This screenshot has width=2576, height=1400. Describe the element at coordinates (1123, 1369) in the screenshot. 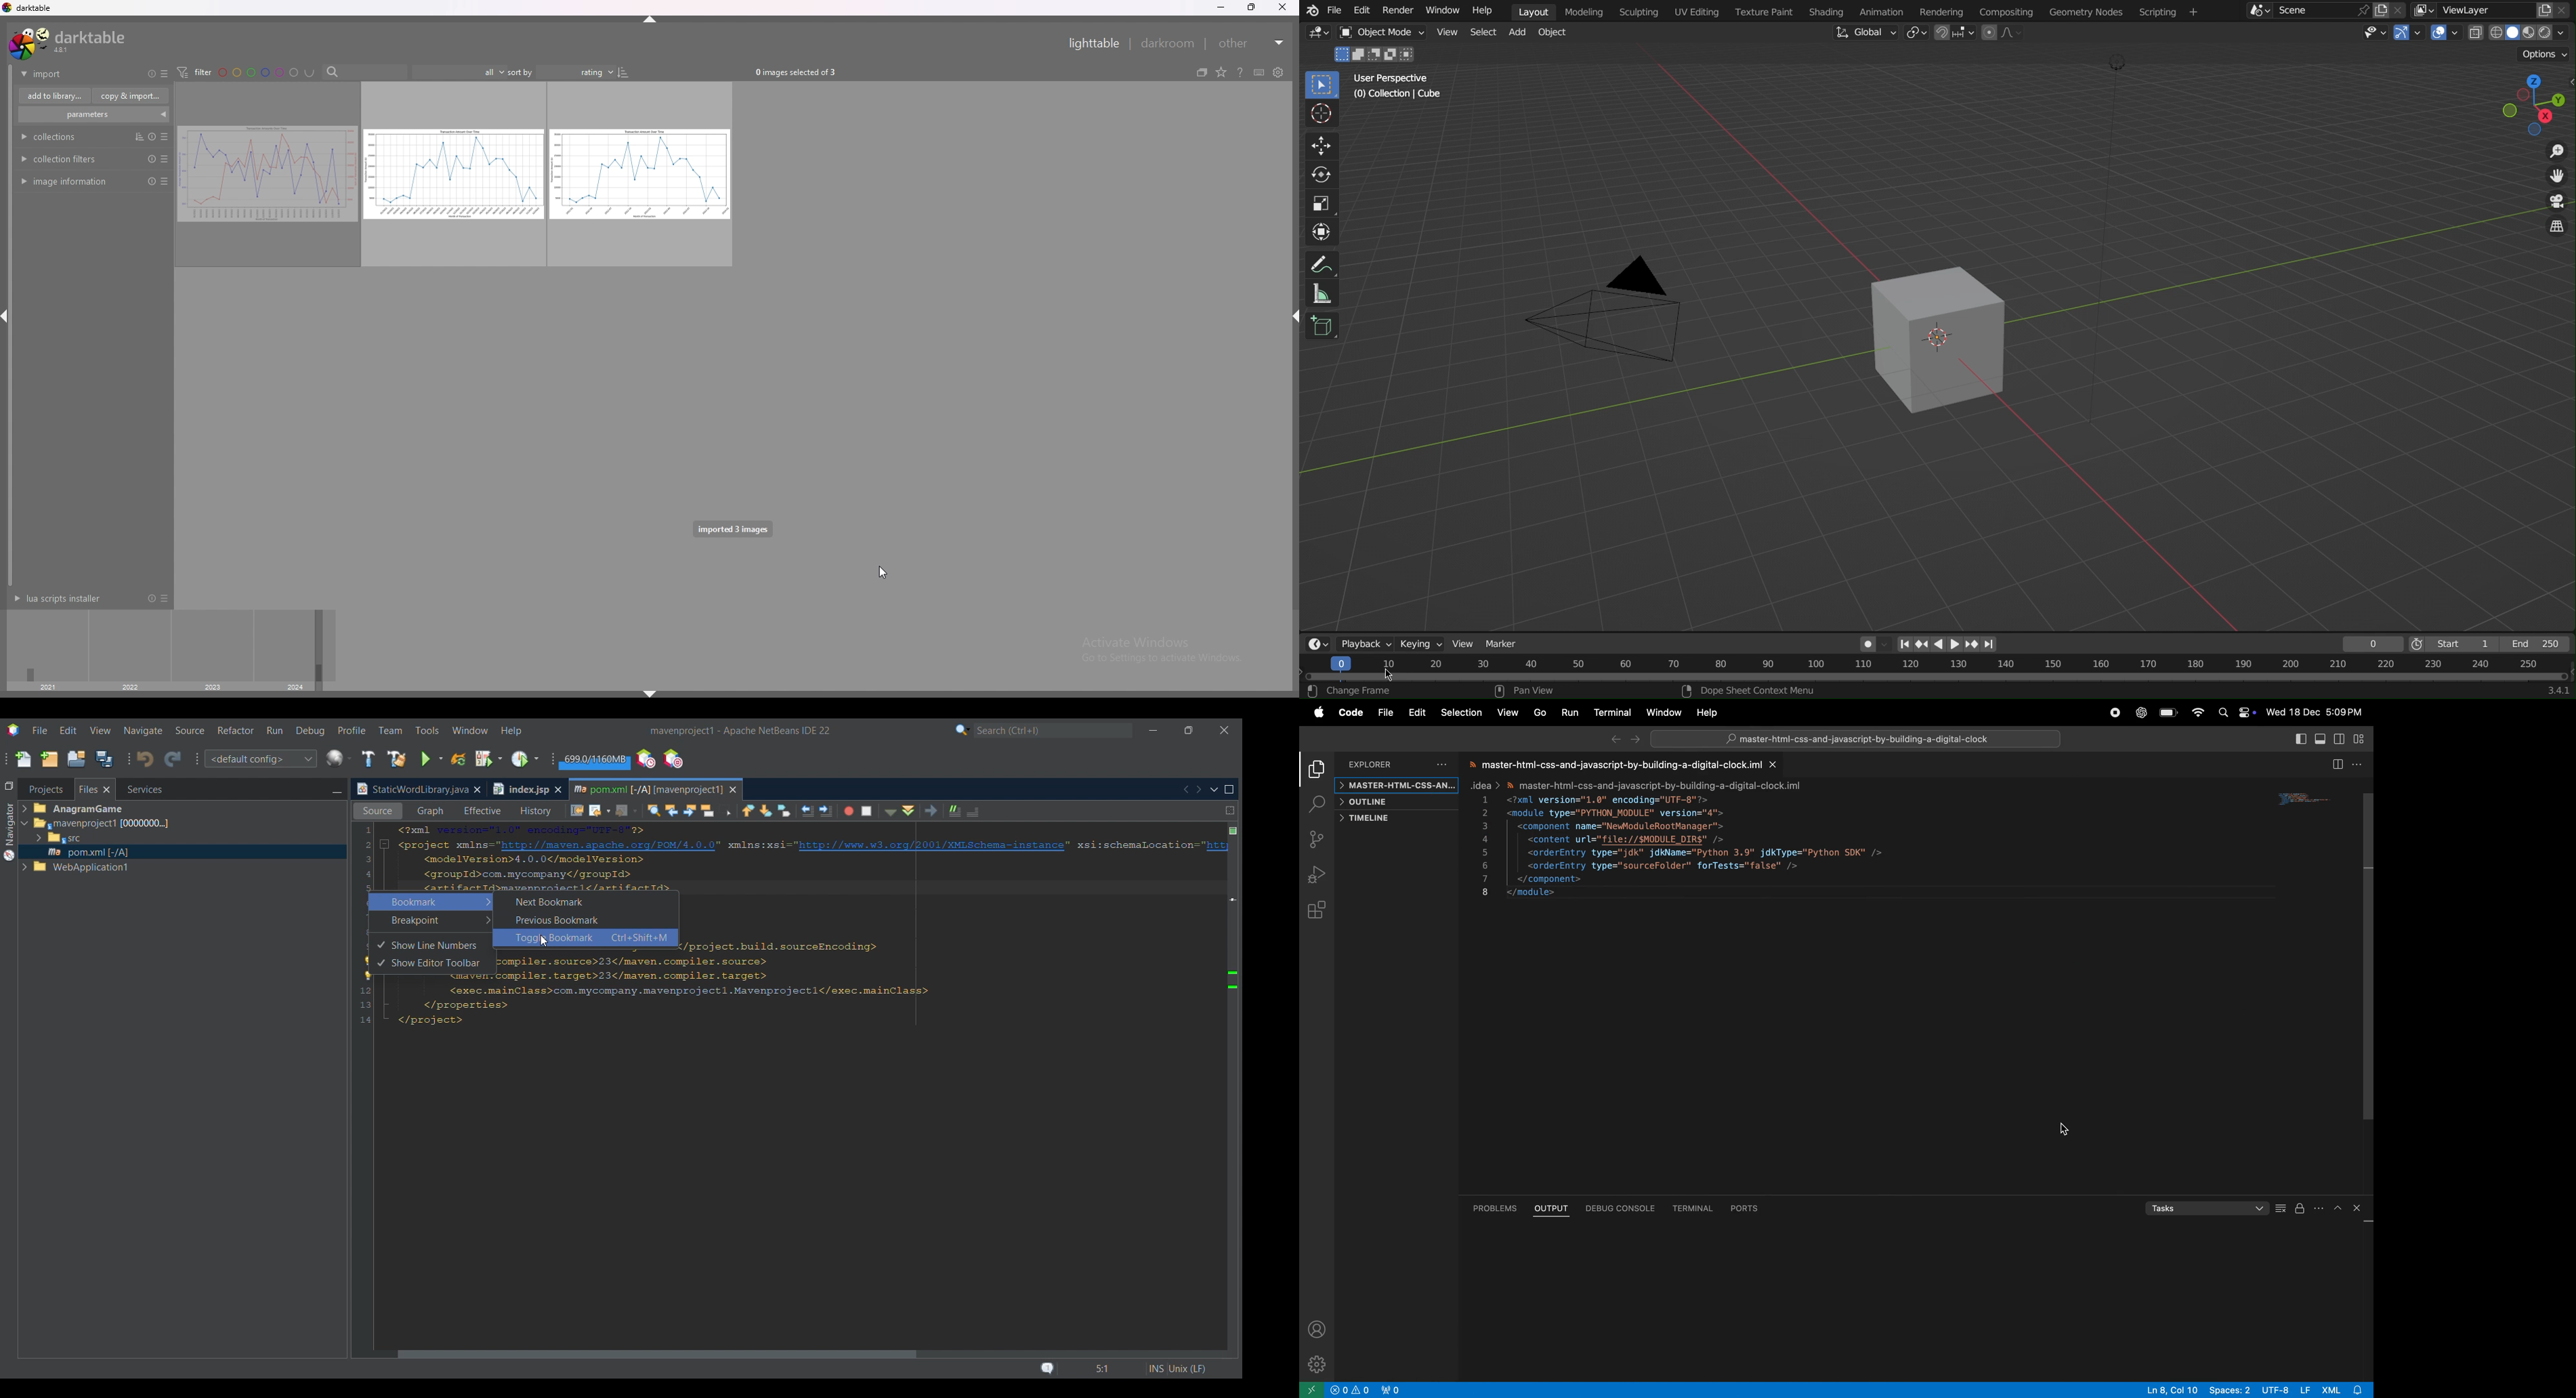

I see `Status bar details changed` at that location.